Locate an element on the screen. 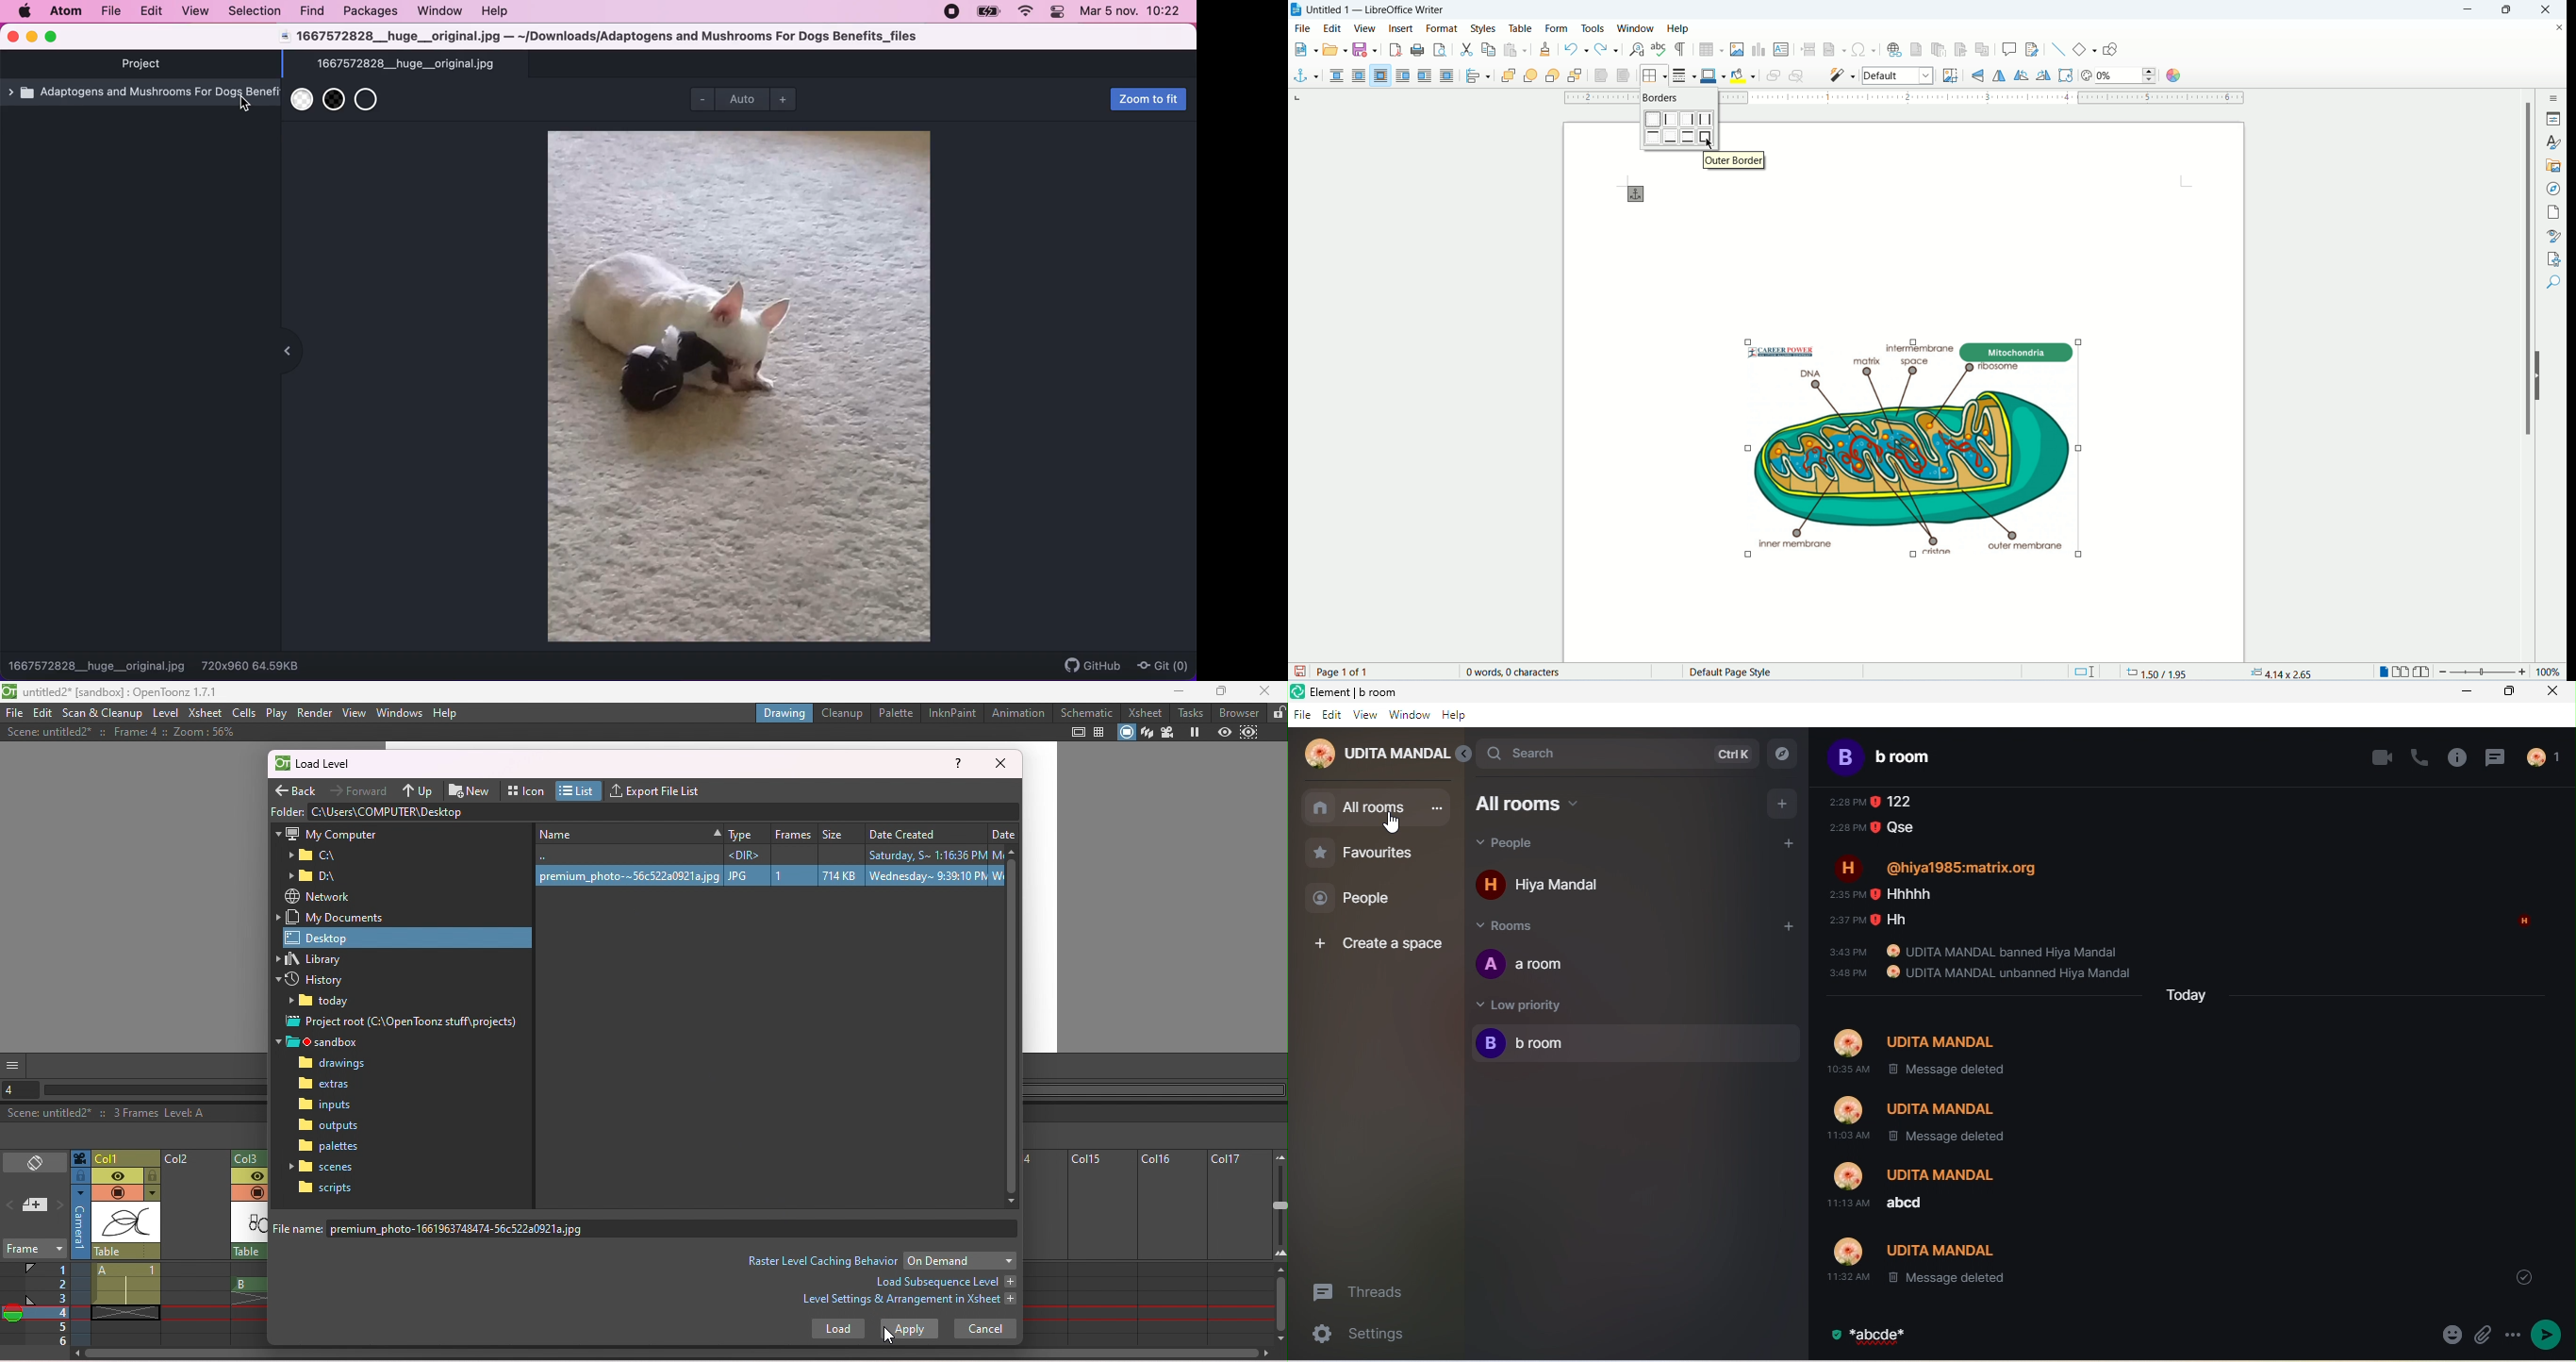  style inspector is located at coordinates (2555, 235).